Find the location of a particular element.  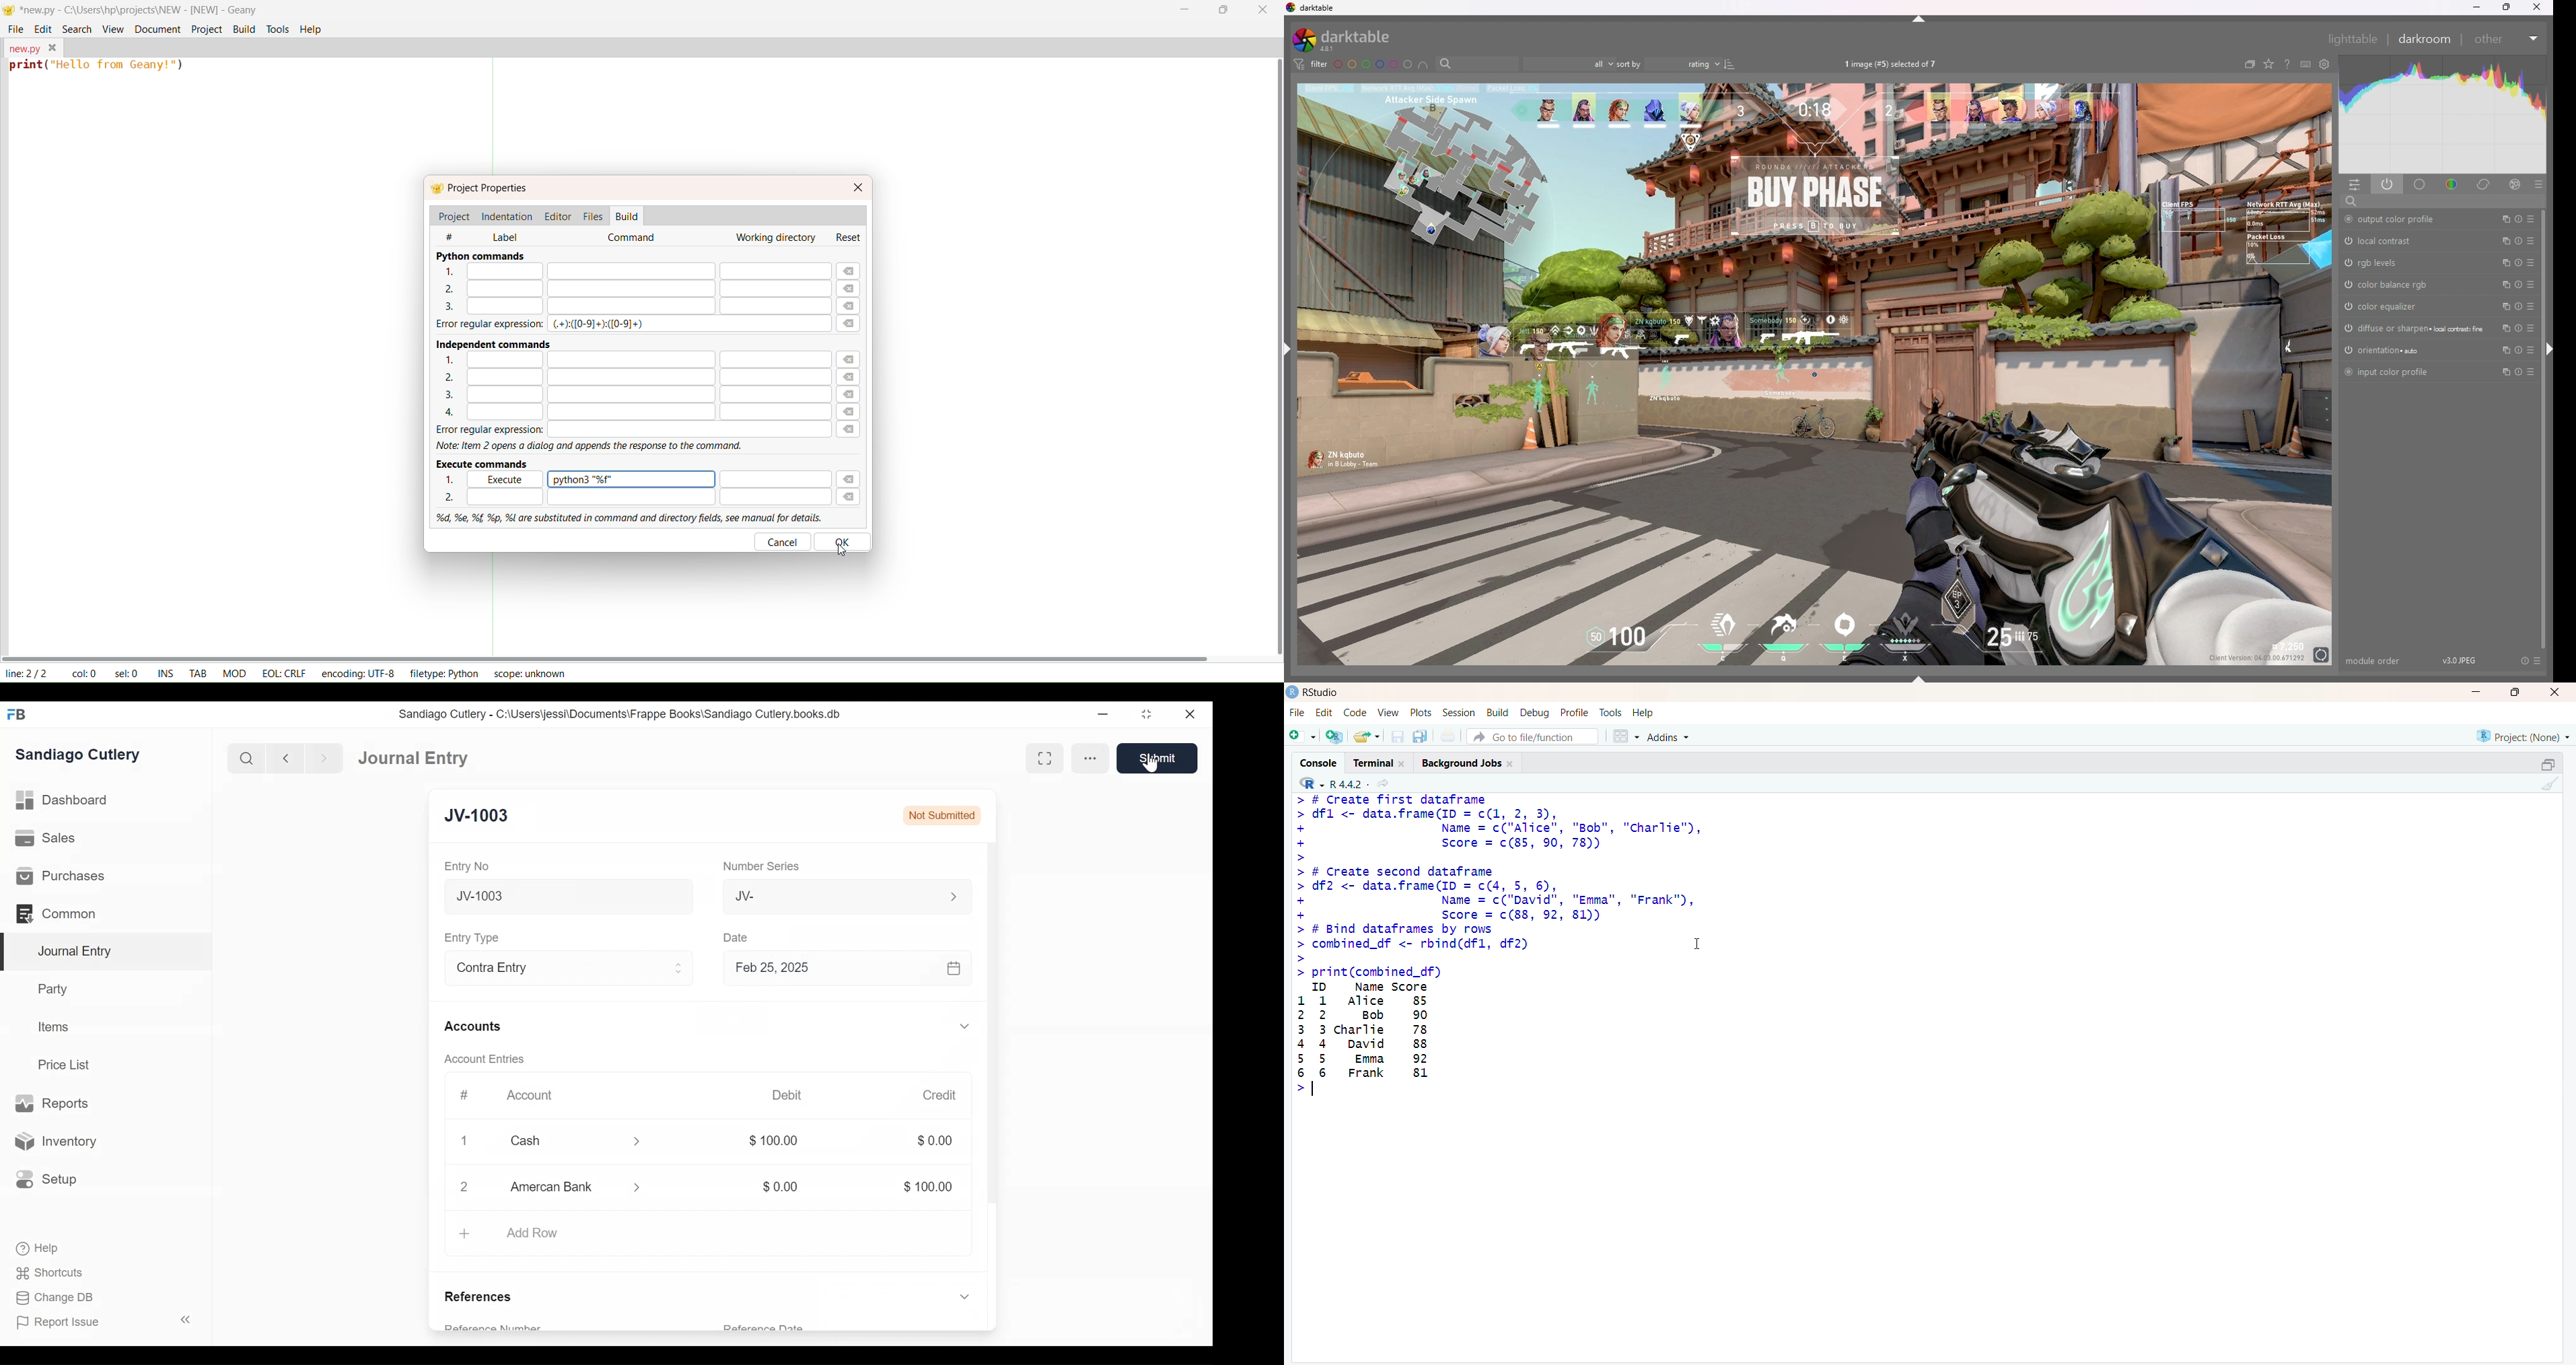

Minimize is located at coordinates (1105, 715).